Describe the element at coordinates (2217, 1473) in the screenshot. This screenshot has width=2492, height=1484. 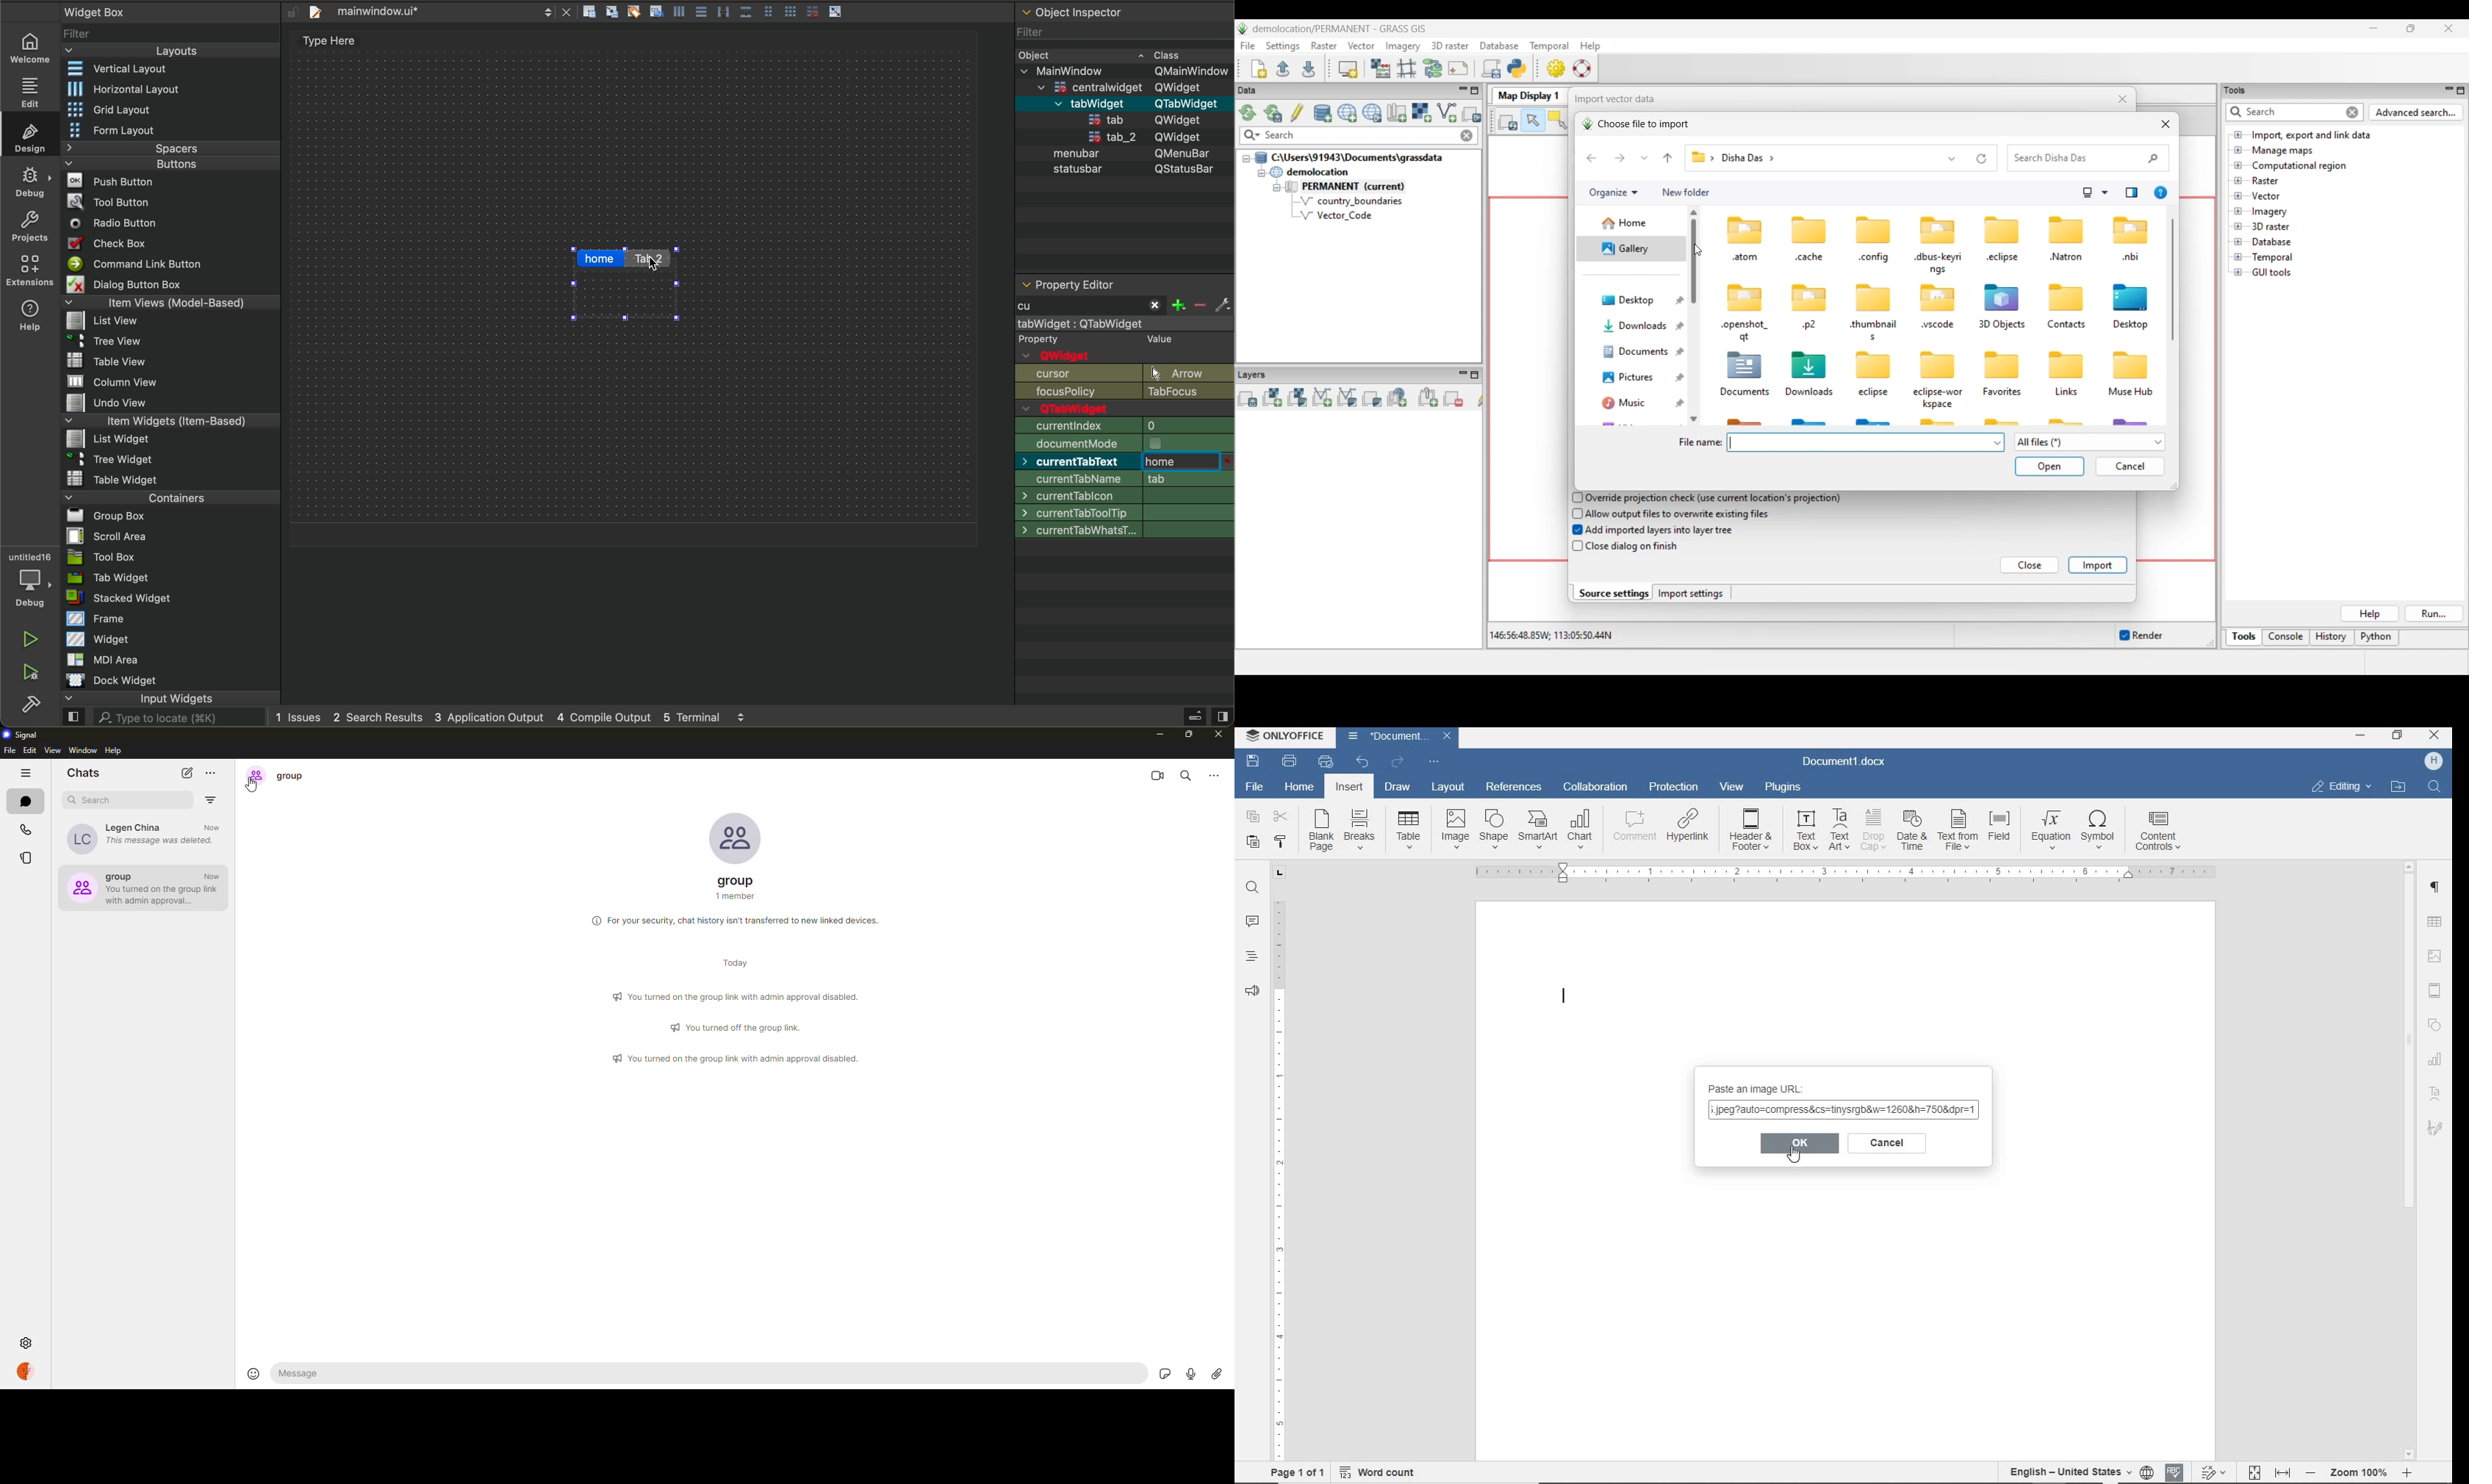
I see `track changes` at that location.